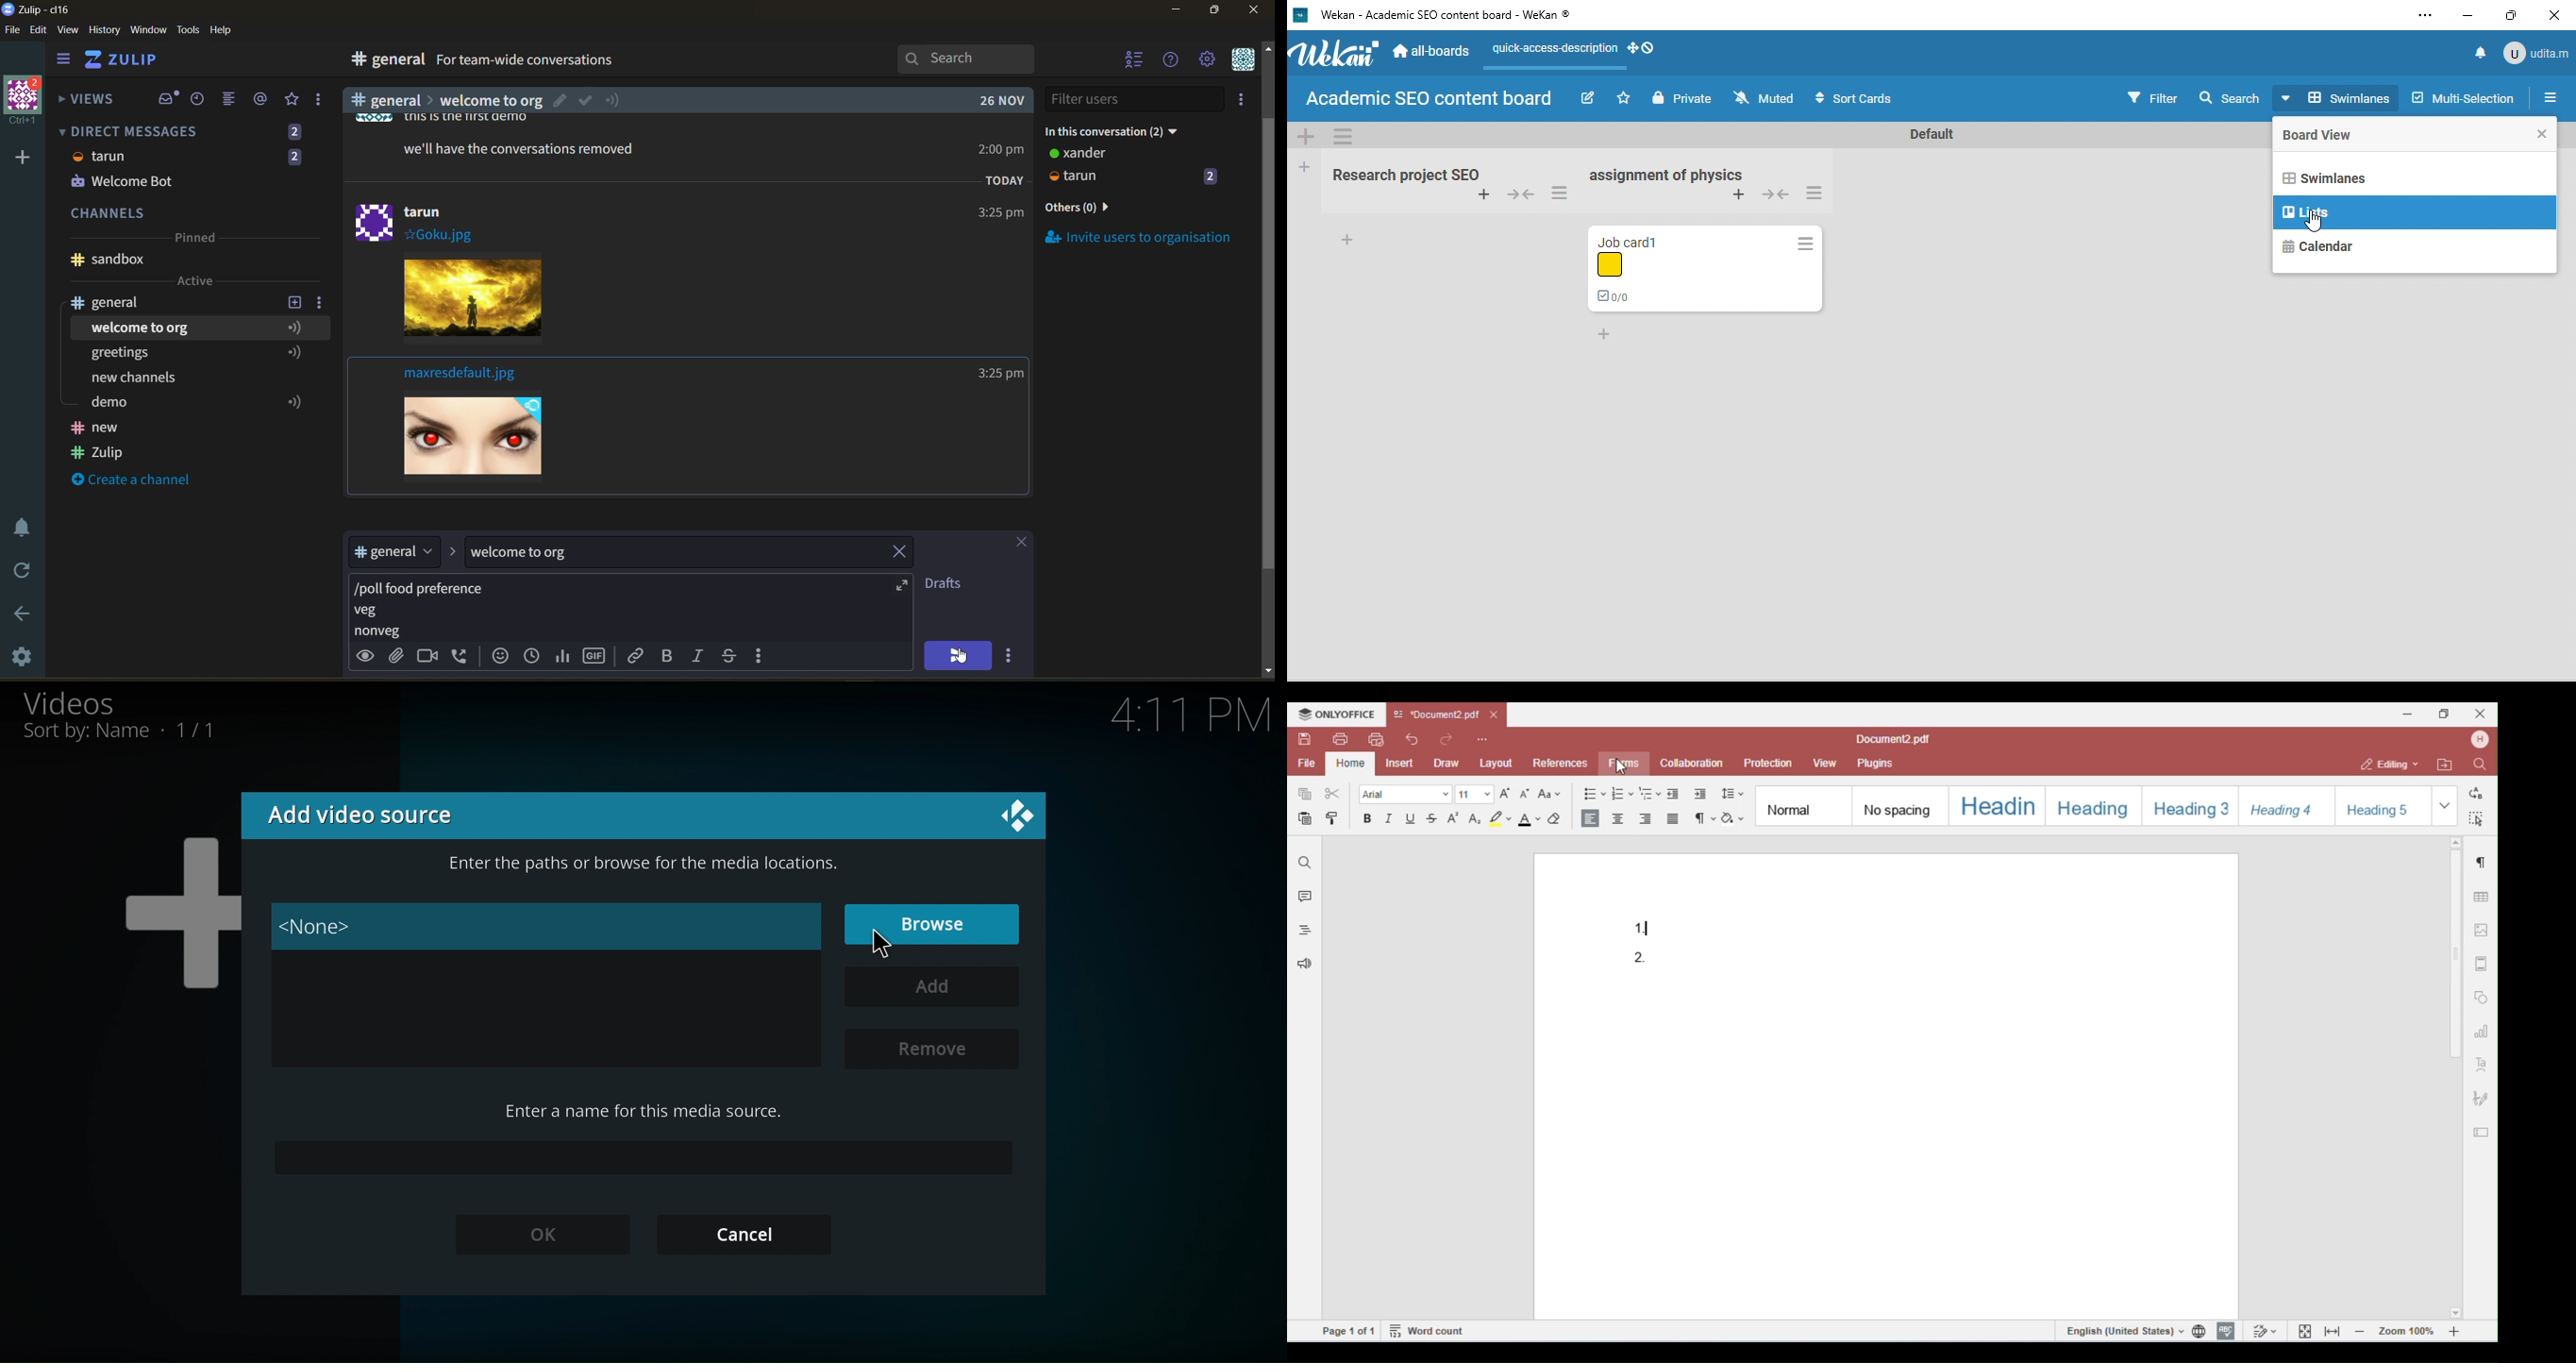 Image resolution: width=2576 pixels, height=1372 pixels. Describe the element at coordinates (2543, 132) in the screenshot. I see `Close` at that location.